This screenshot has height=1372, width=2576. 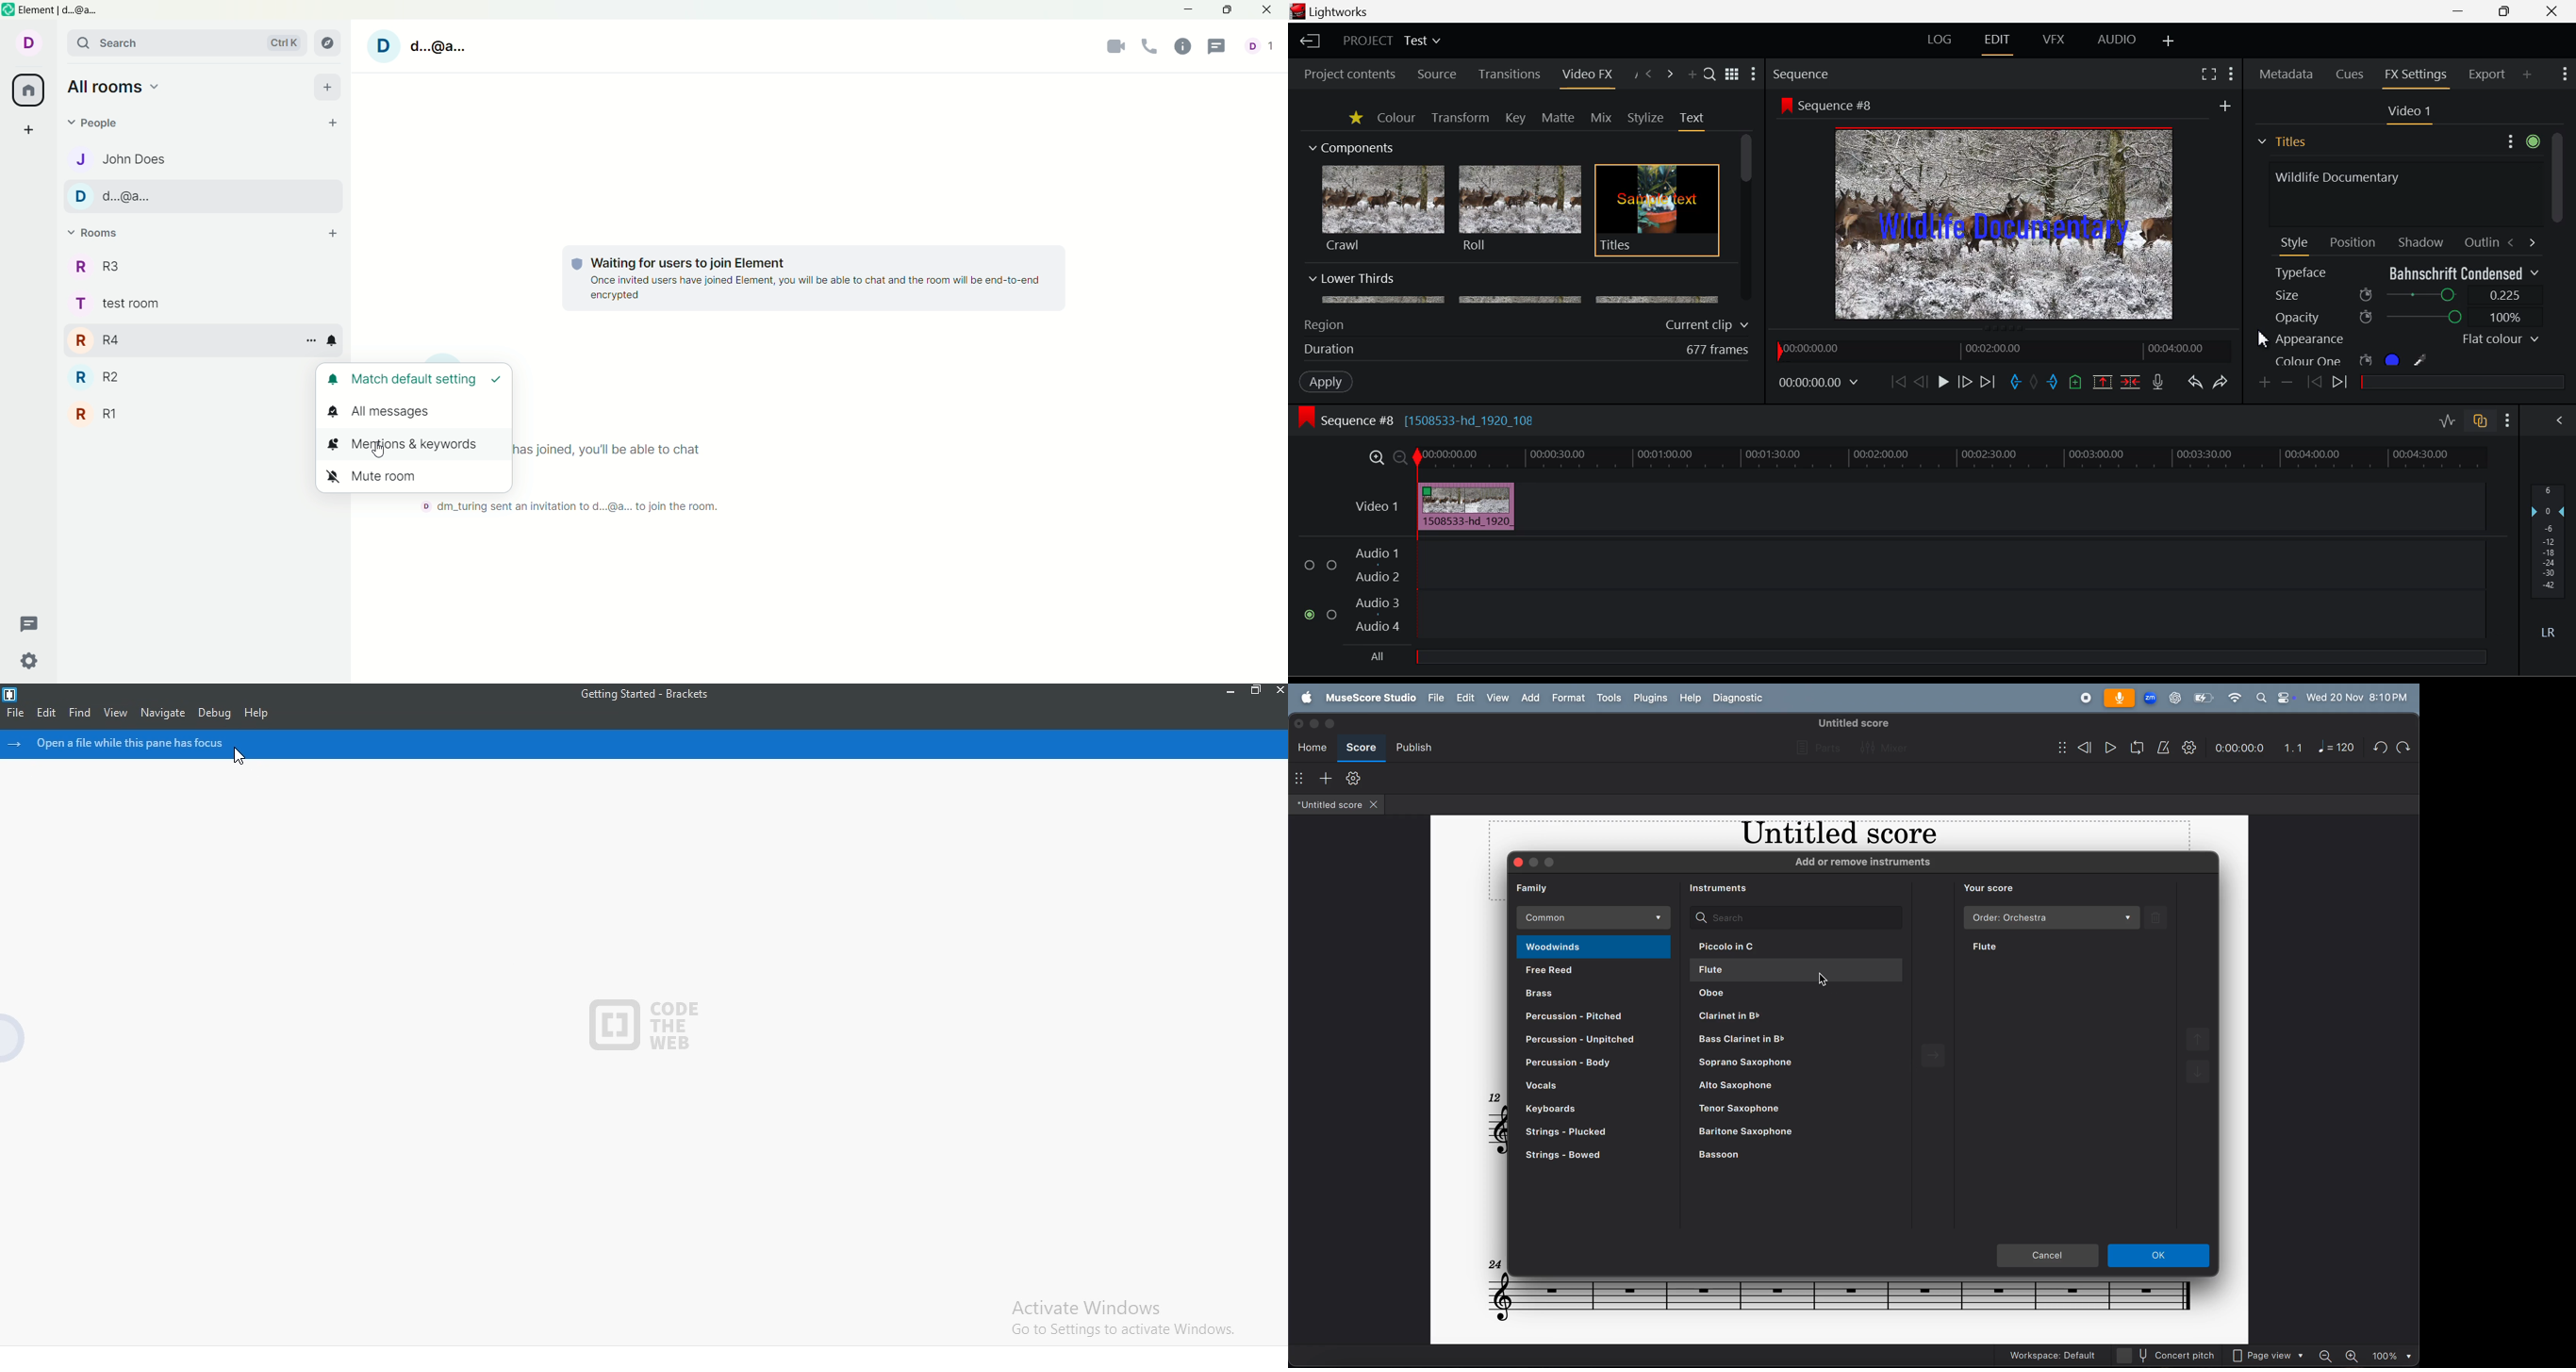 What do you see at coordinates (1595, 946) in the screenshot?
I see `woodwinds` at bounding box center [1595, 946].